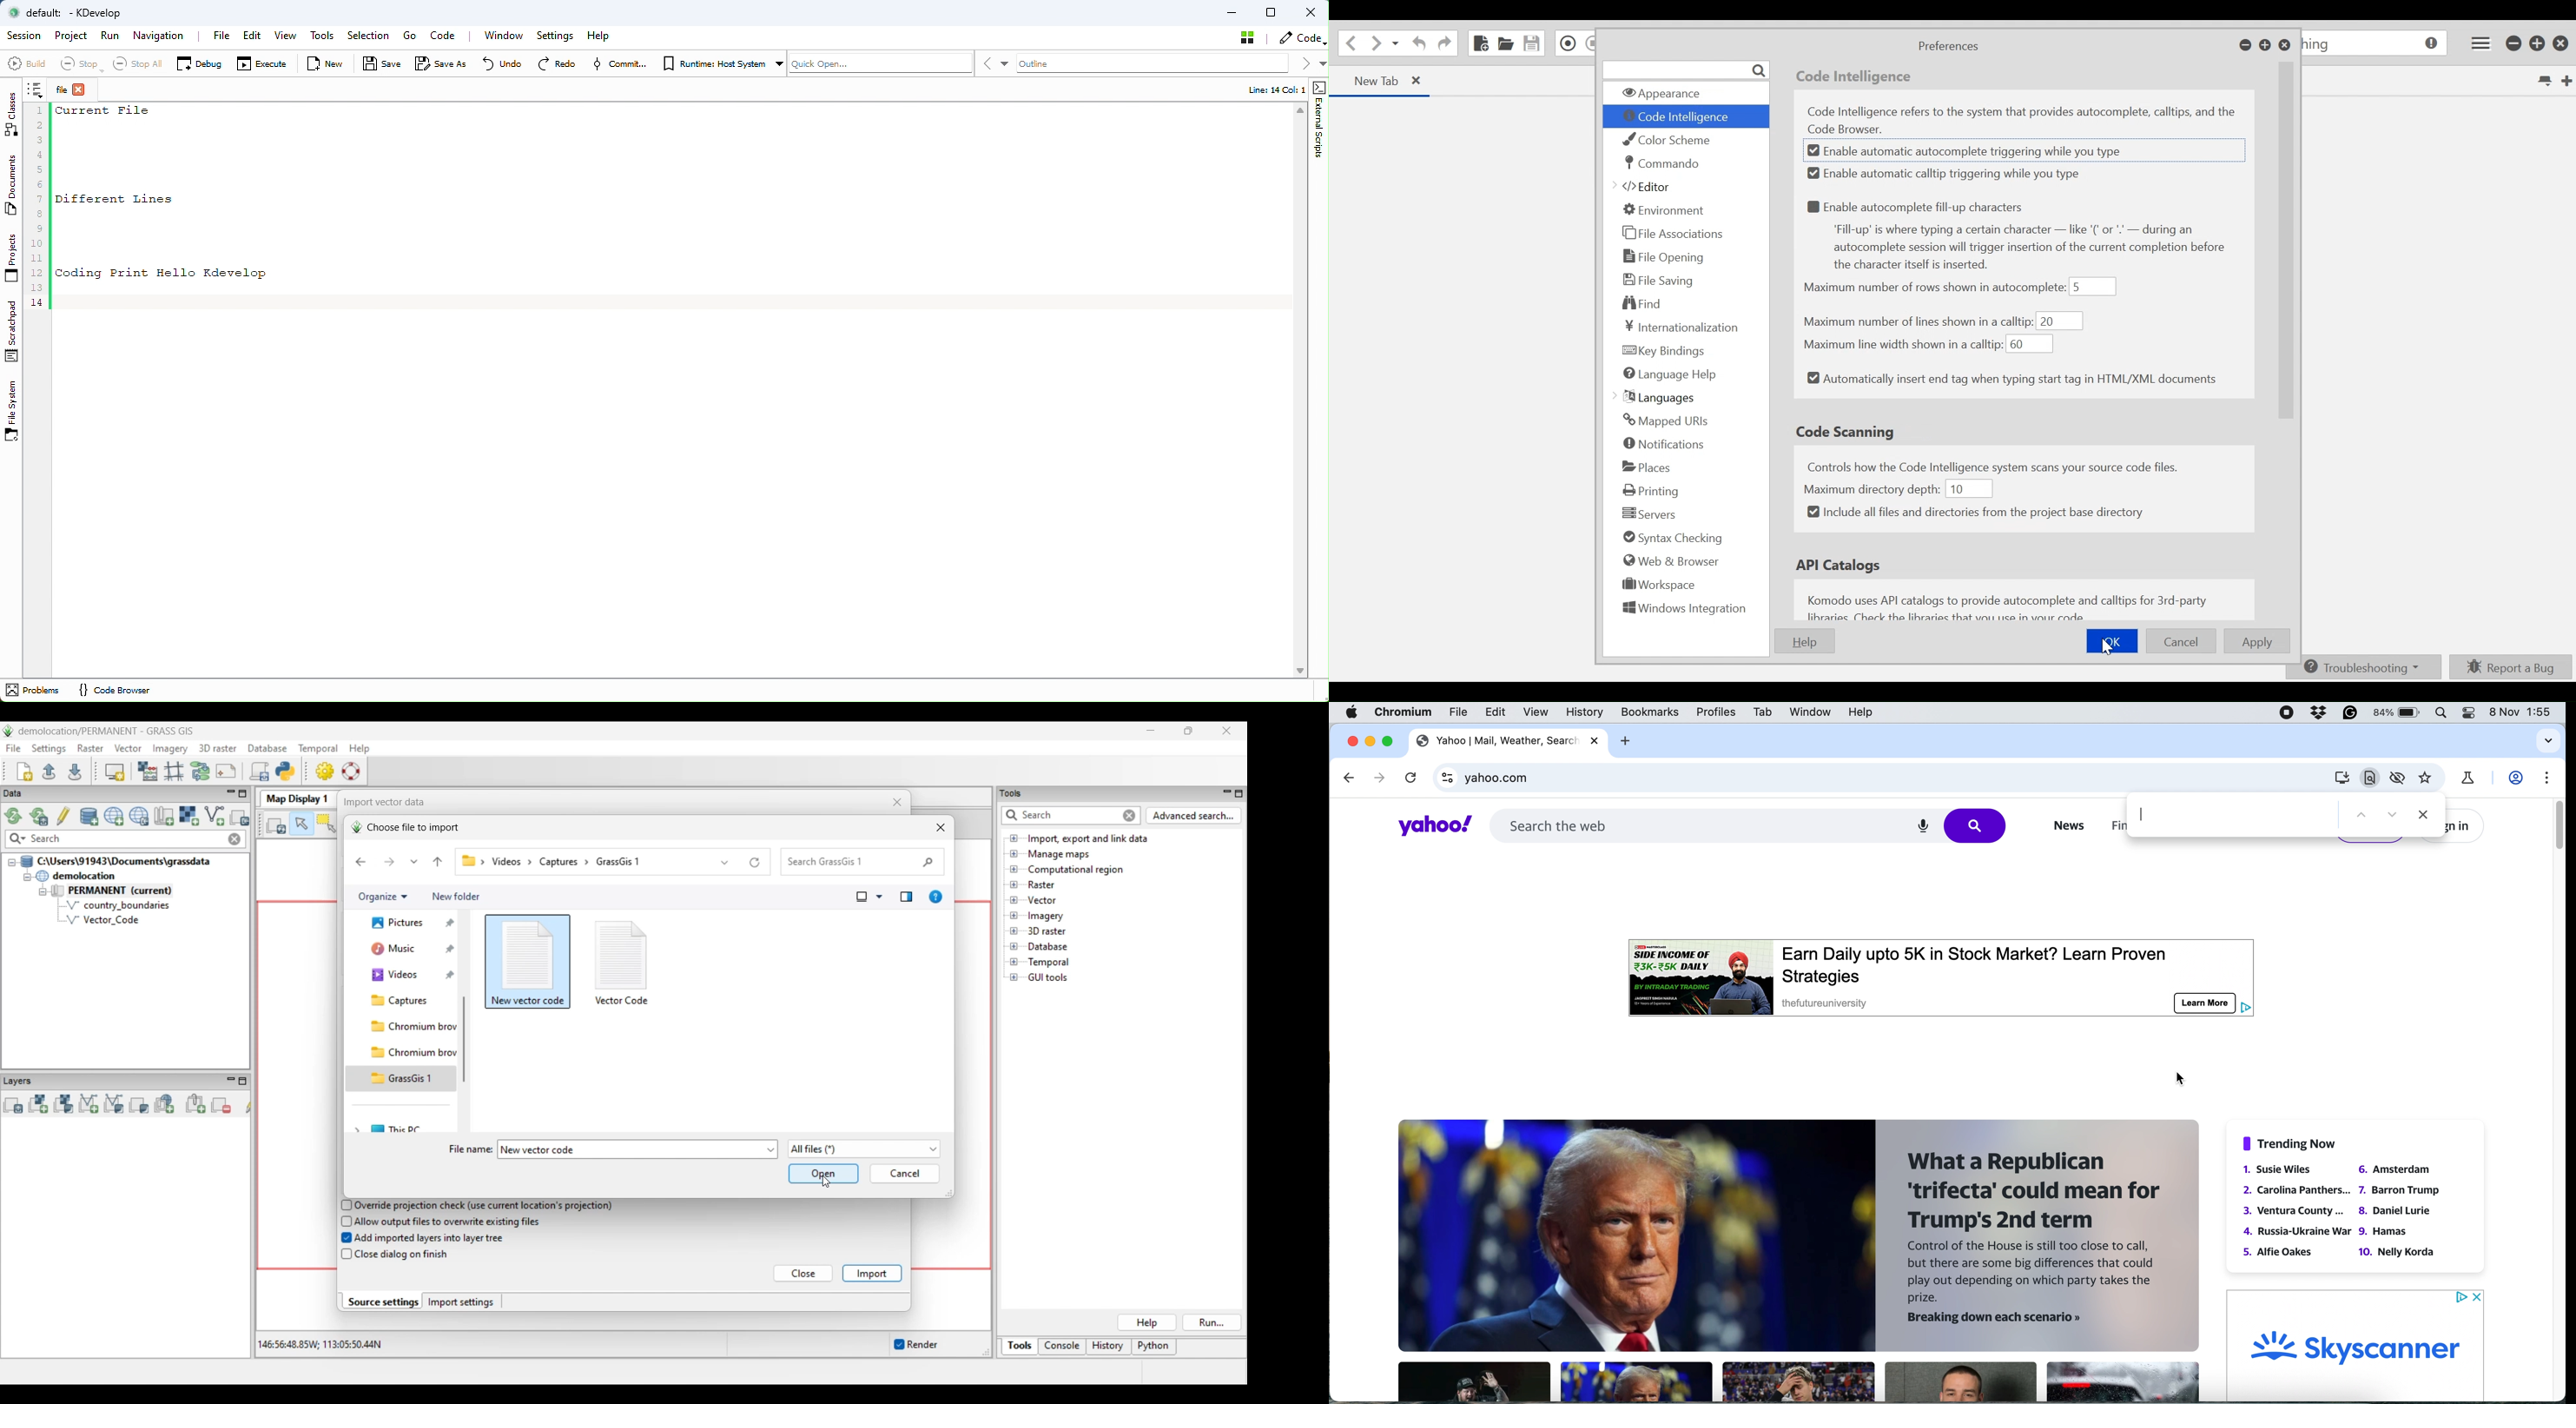  I want to click on 20, so click(2060, 321).